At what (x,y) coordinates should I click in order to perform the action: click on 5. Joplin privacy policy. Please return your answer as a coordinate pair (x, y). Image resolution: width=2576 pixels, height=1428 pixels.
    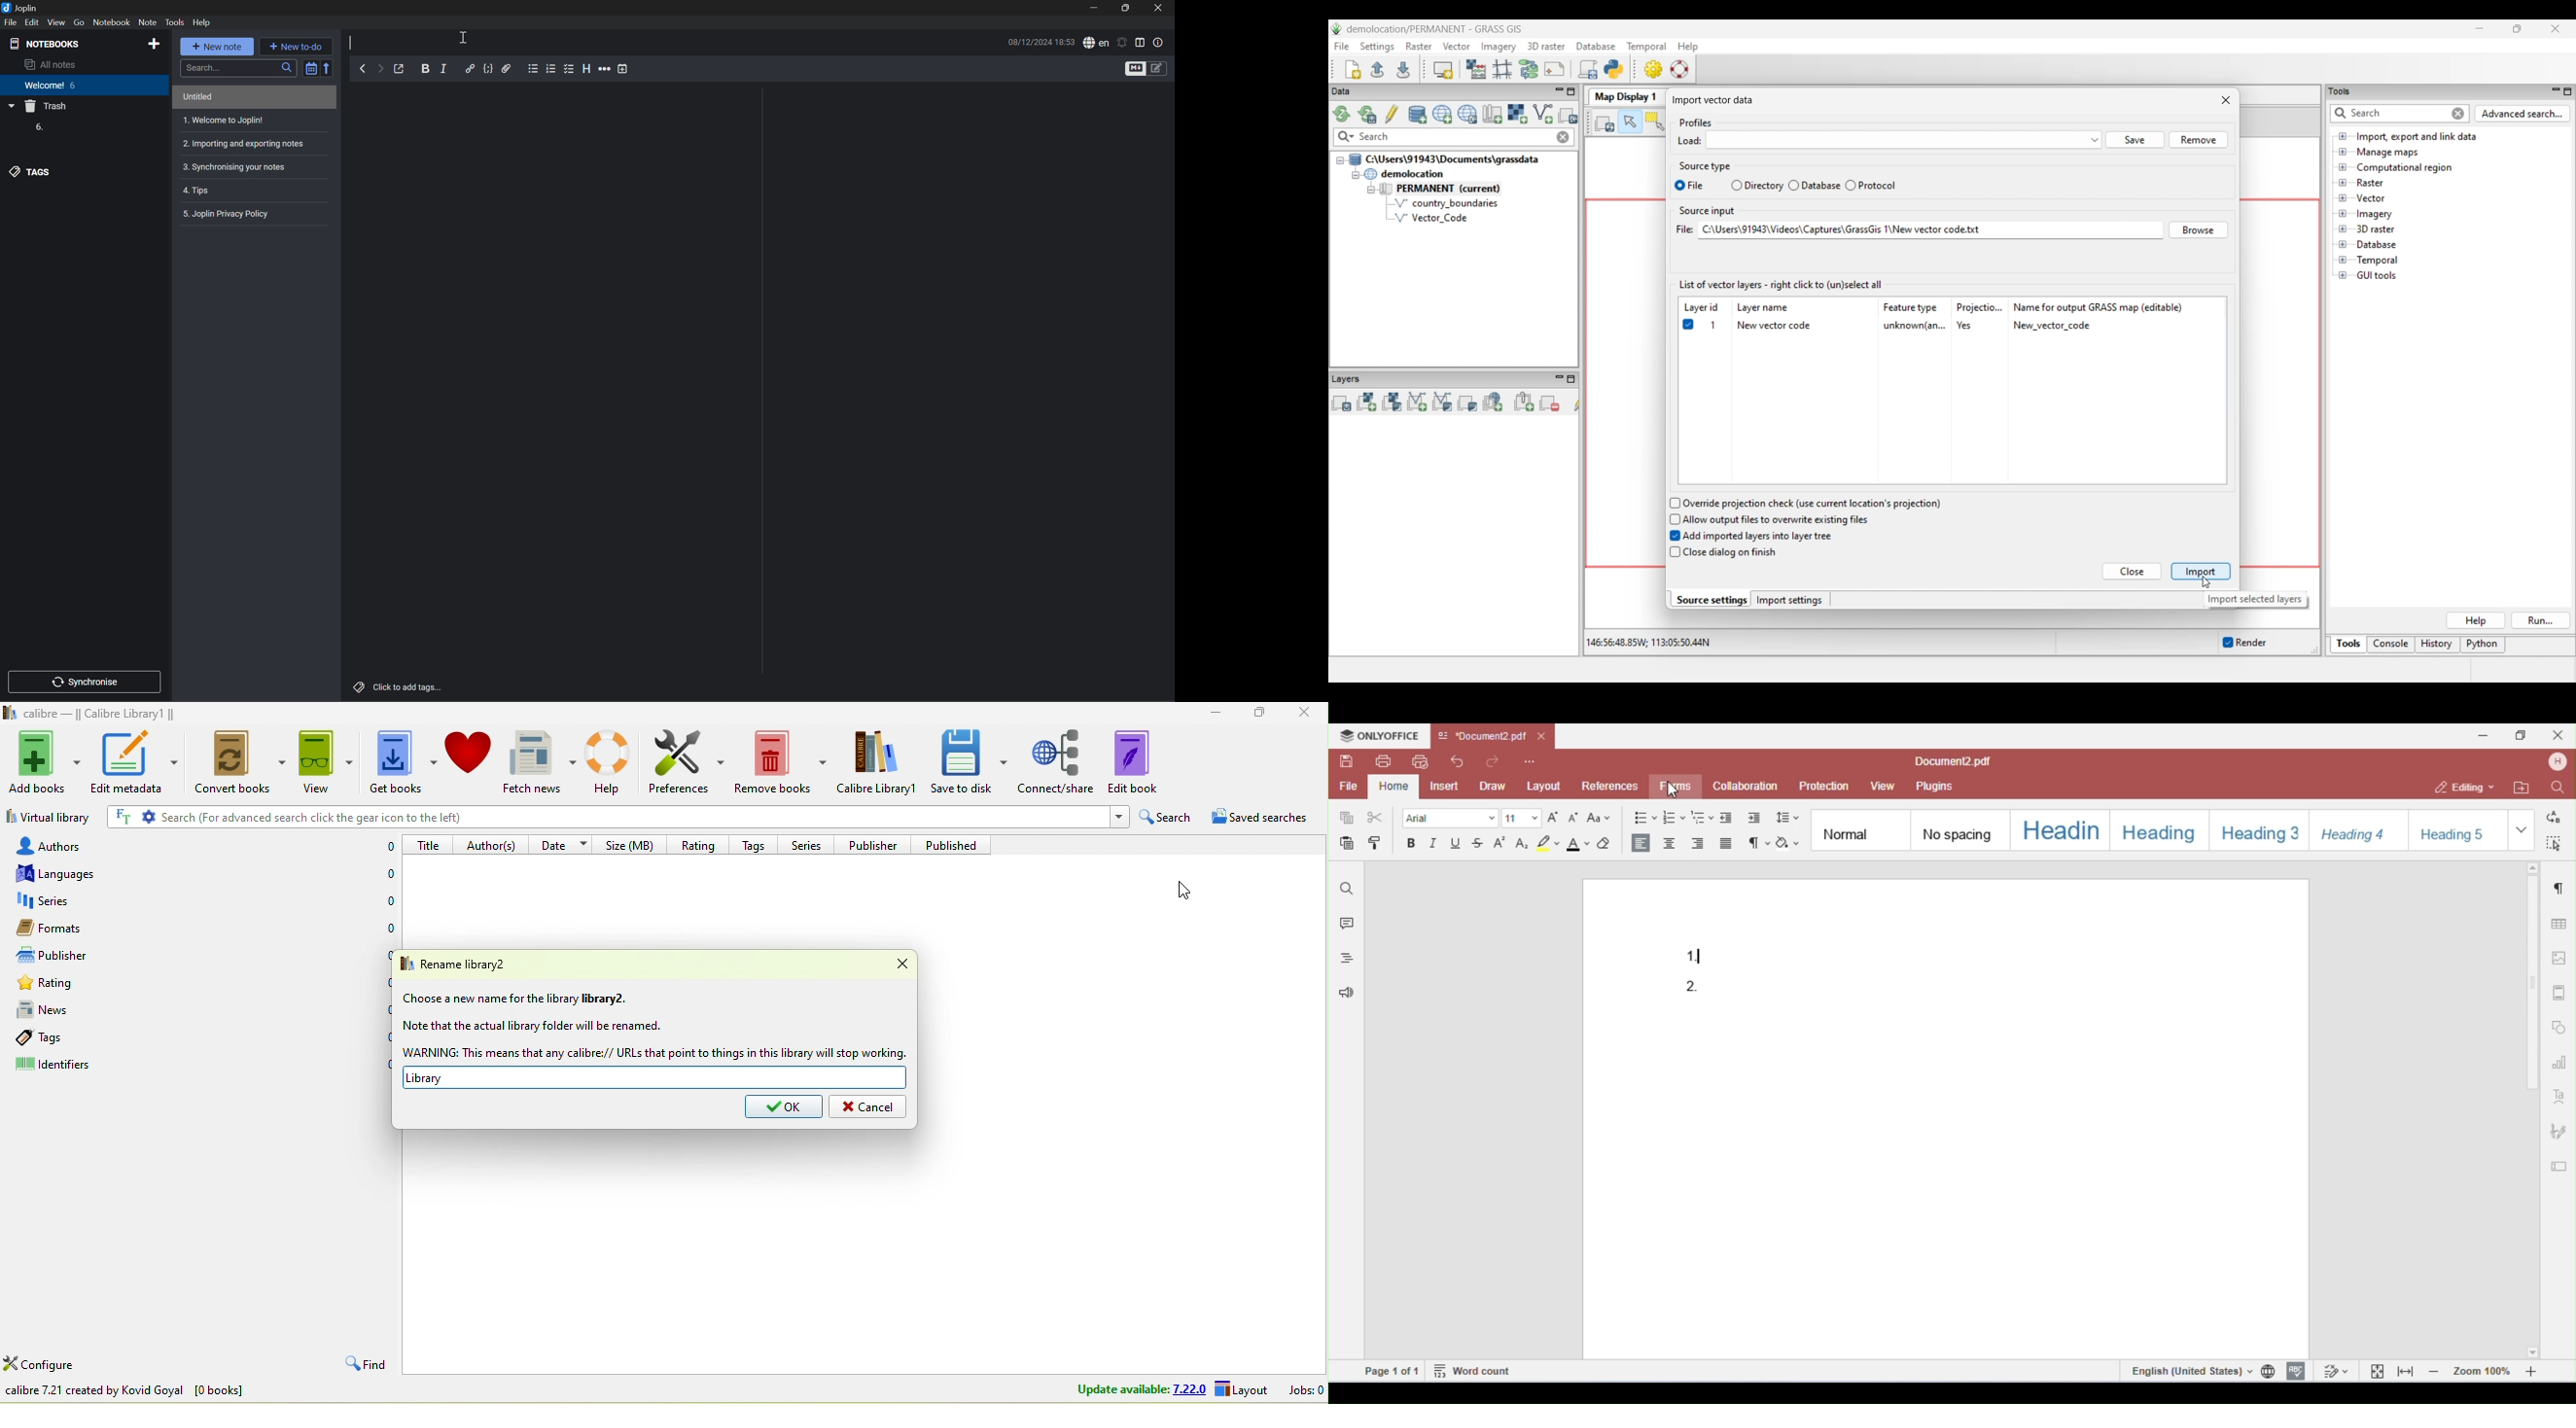
    Looking at the image, I should click on (229, 213).